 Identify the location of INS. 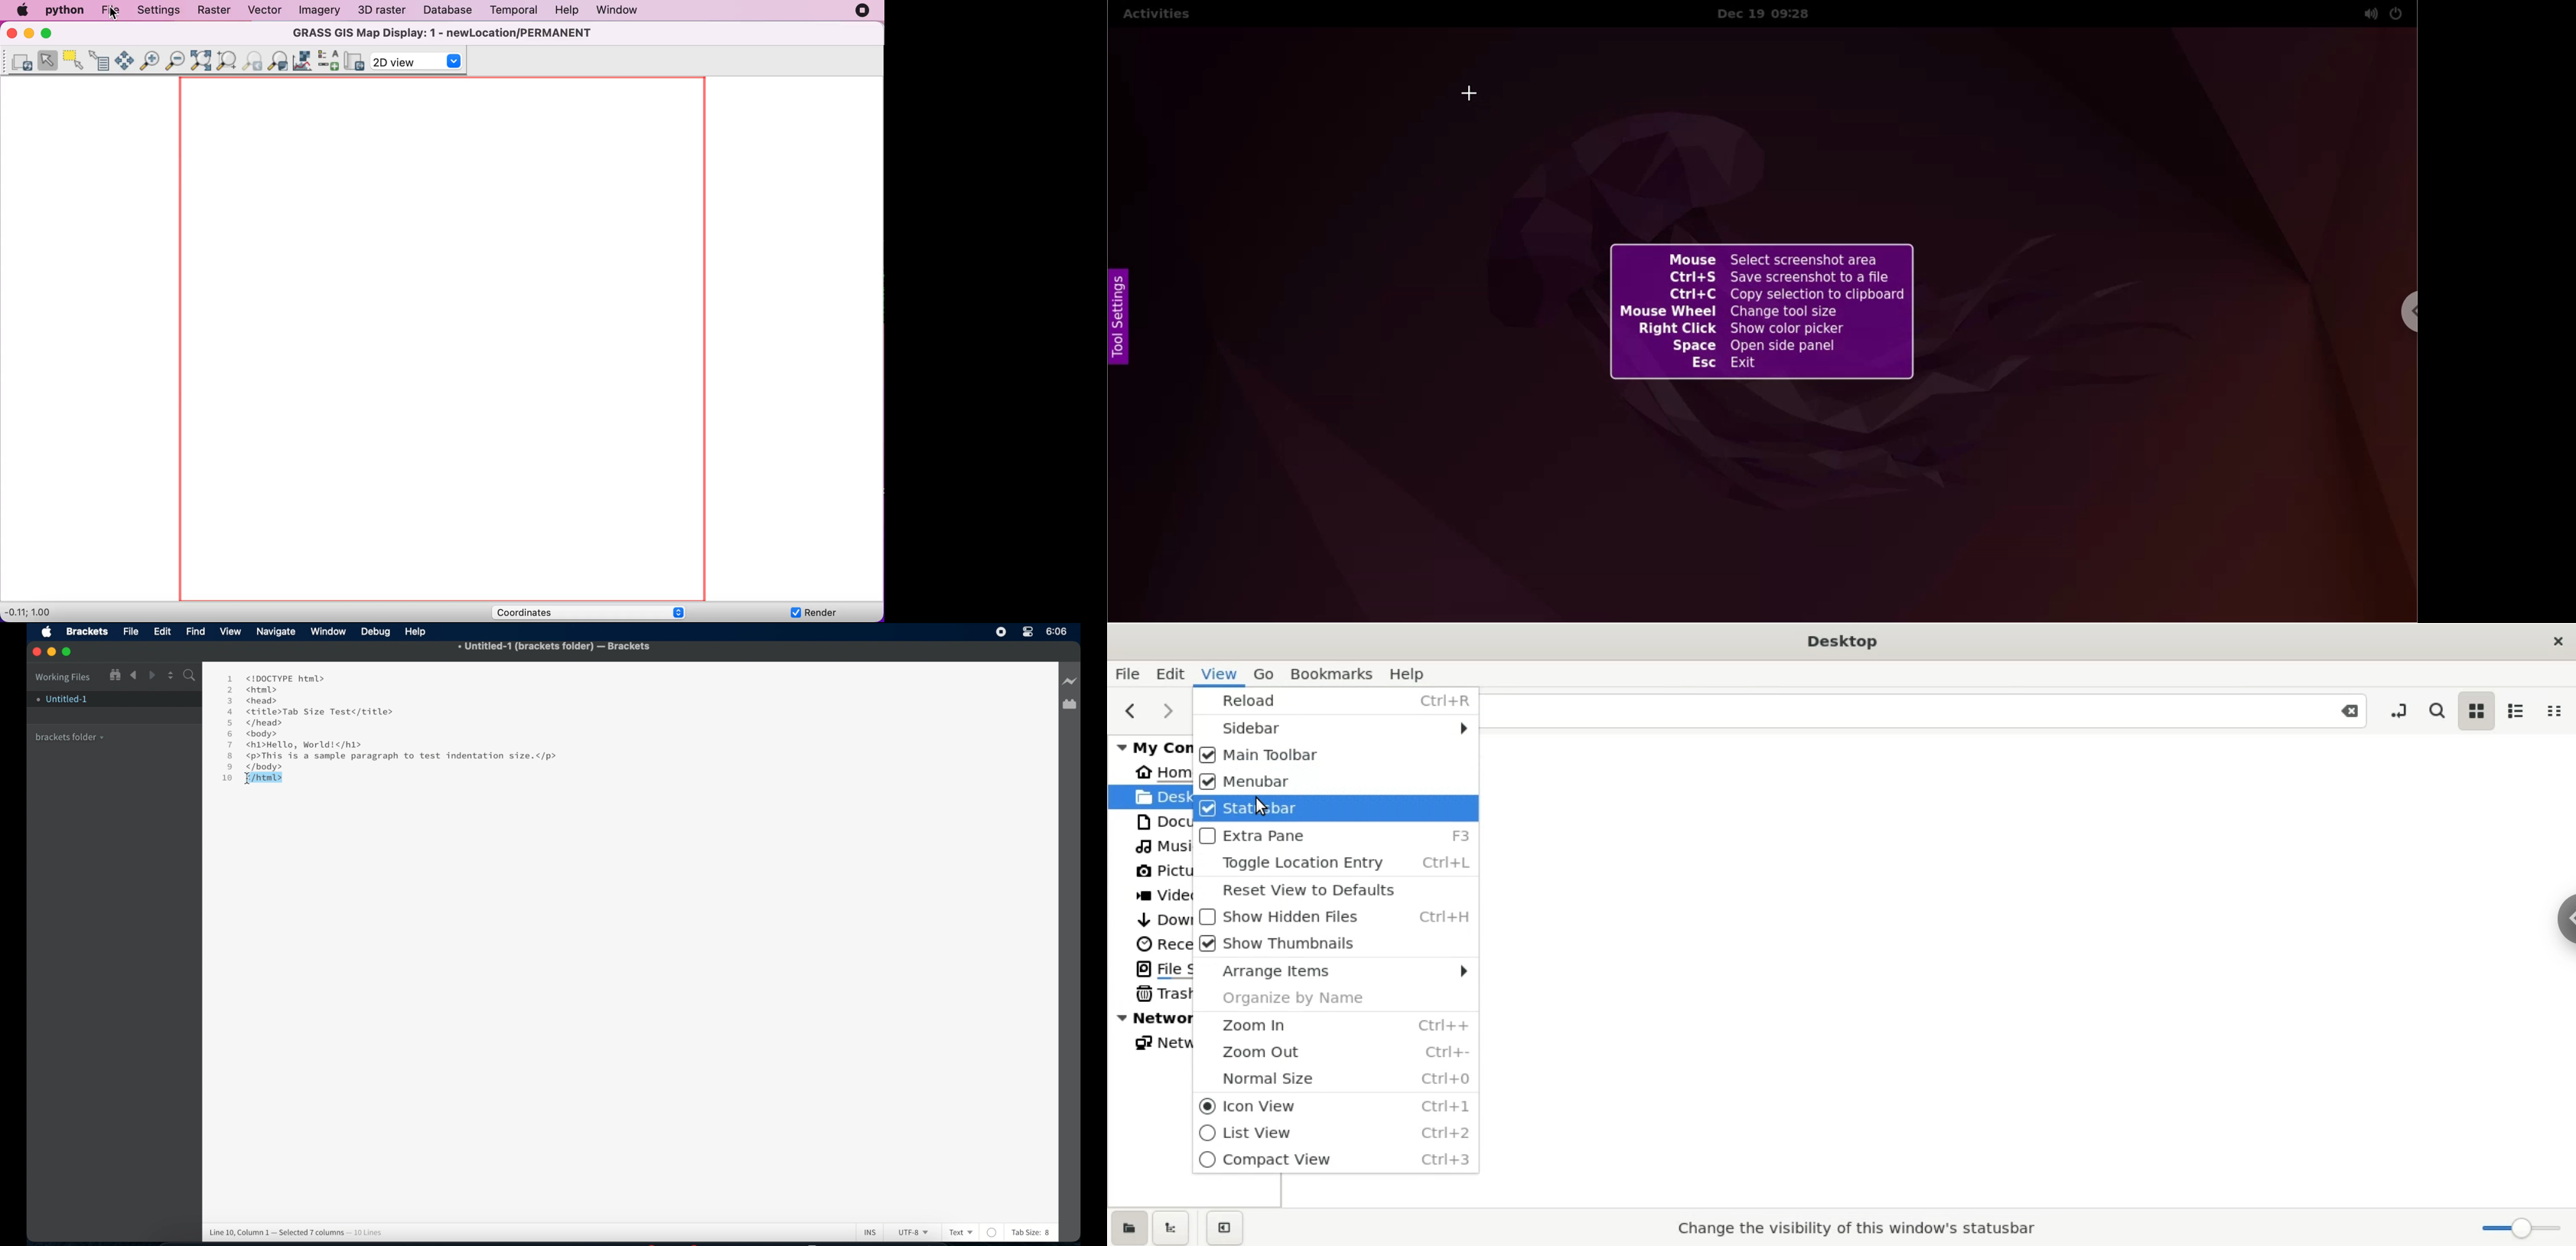
(870, 1232).